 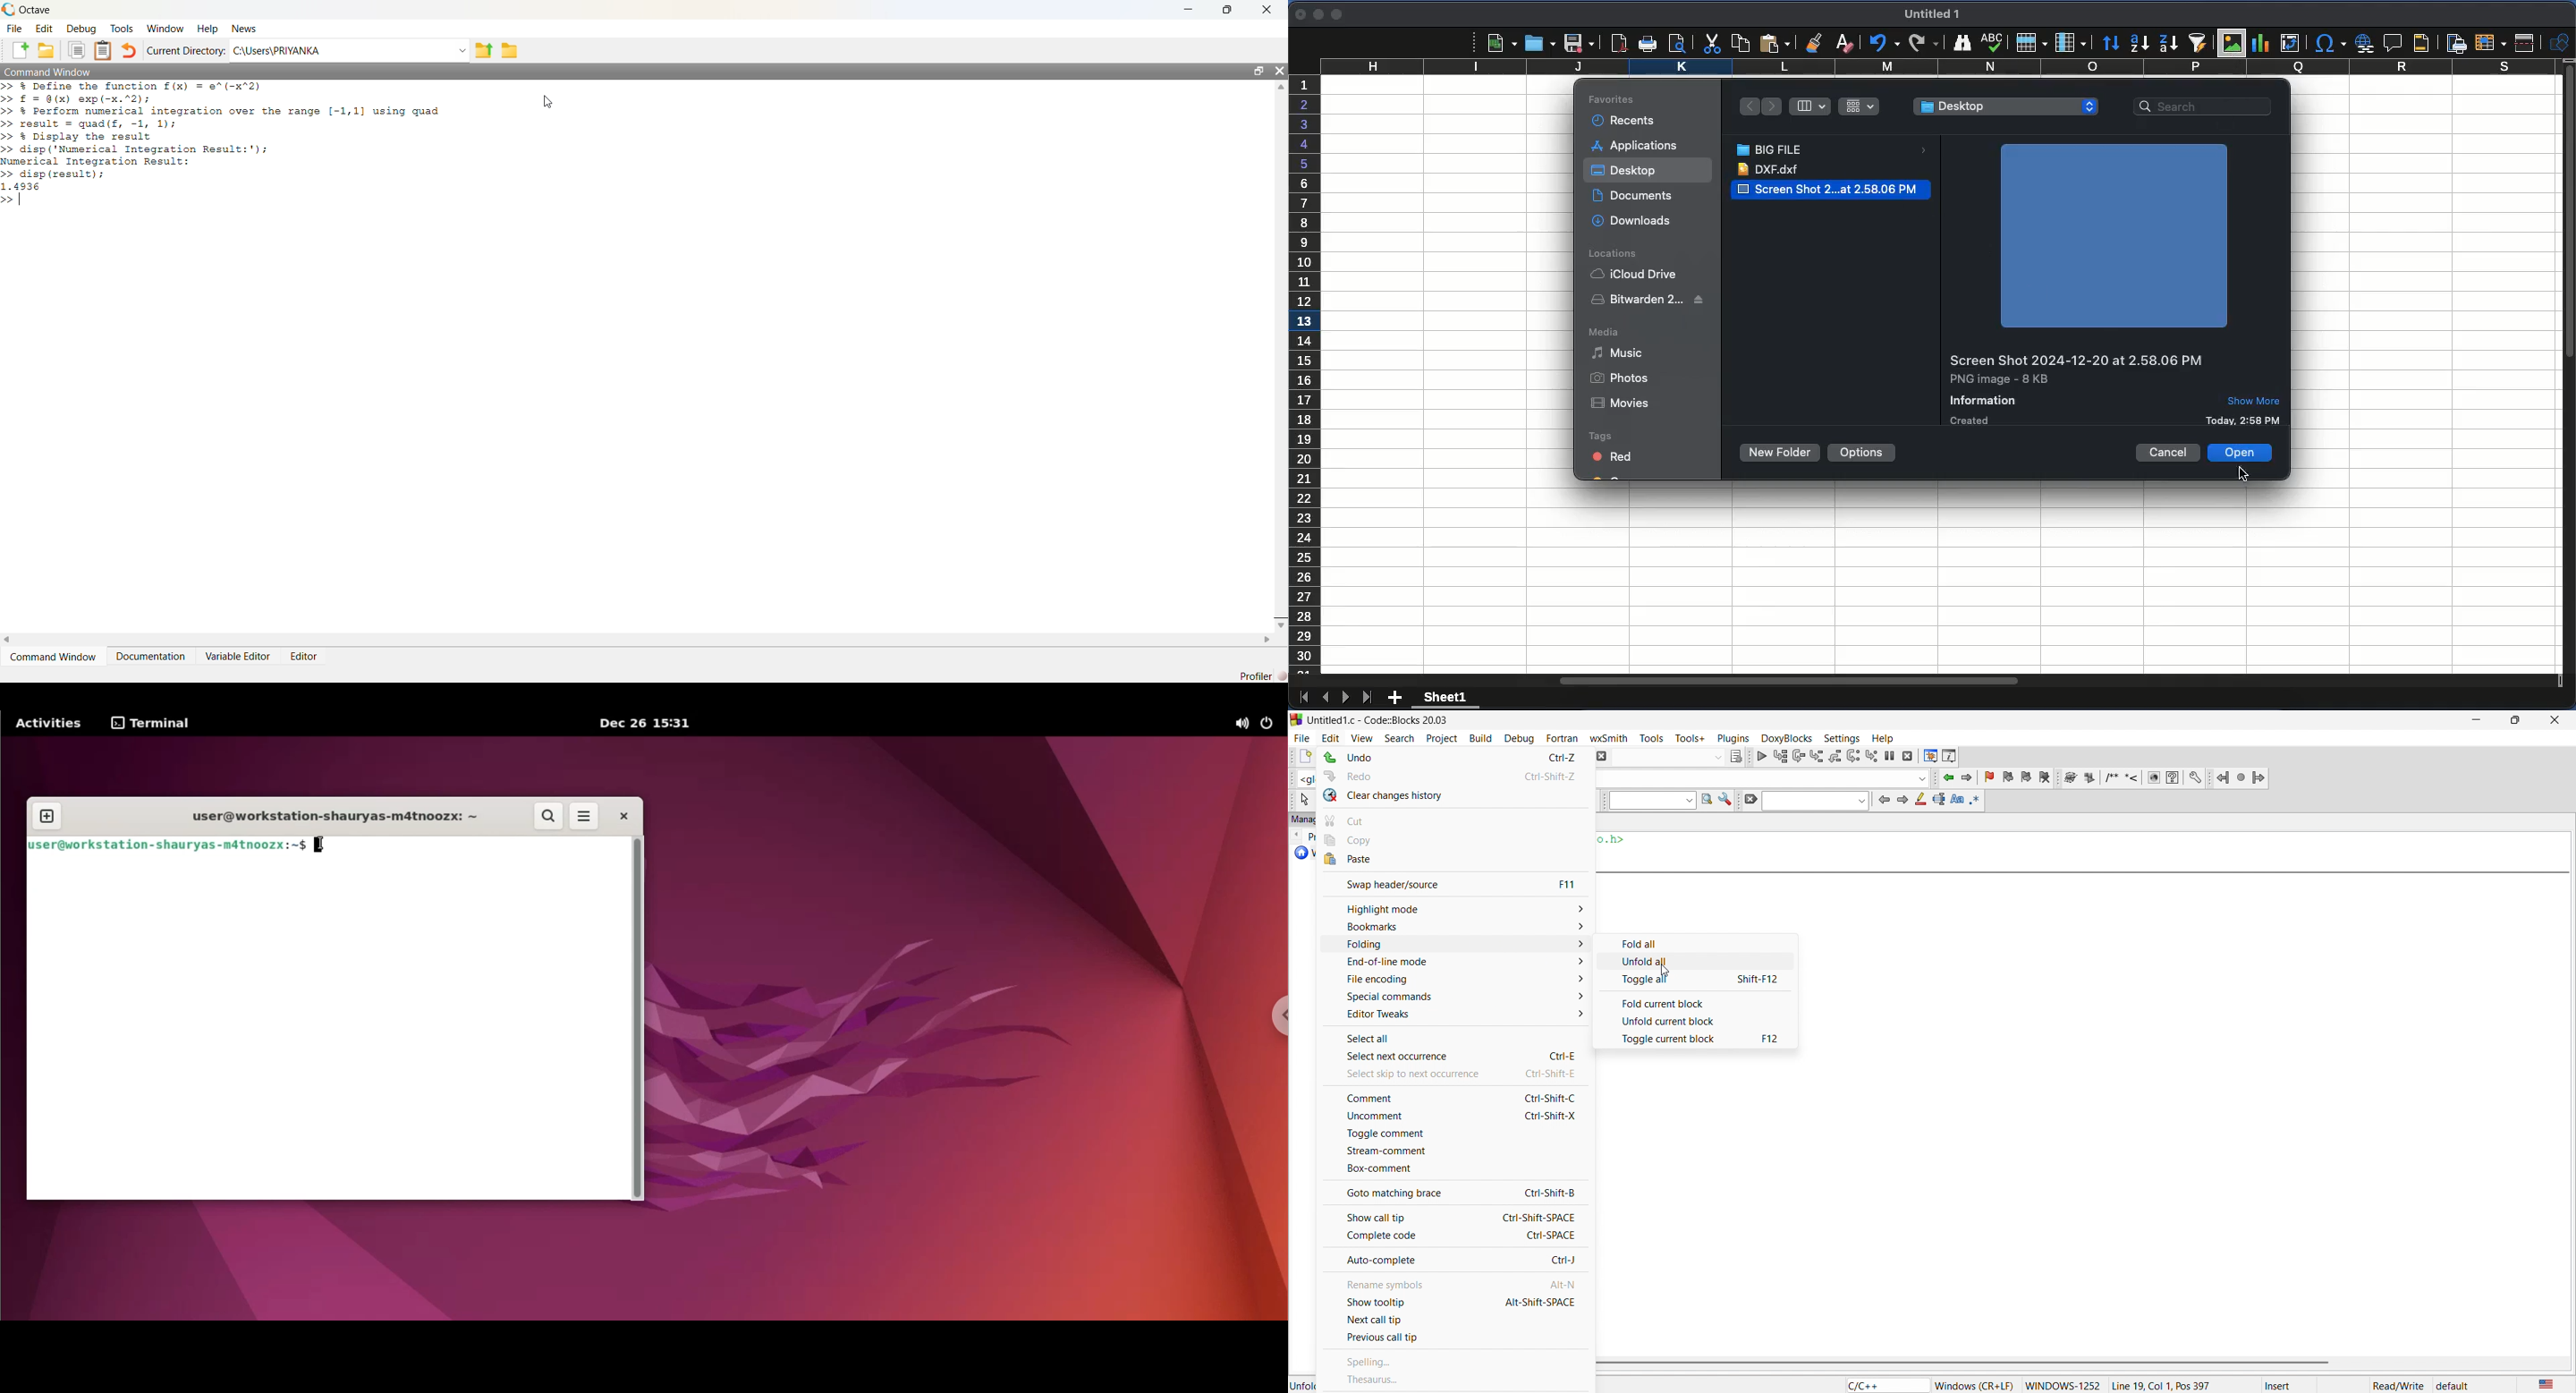 I want to click on one directory up, so click(x=482, y=50).